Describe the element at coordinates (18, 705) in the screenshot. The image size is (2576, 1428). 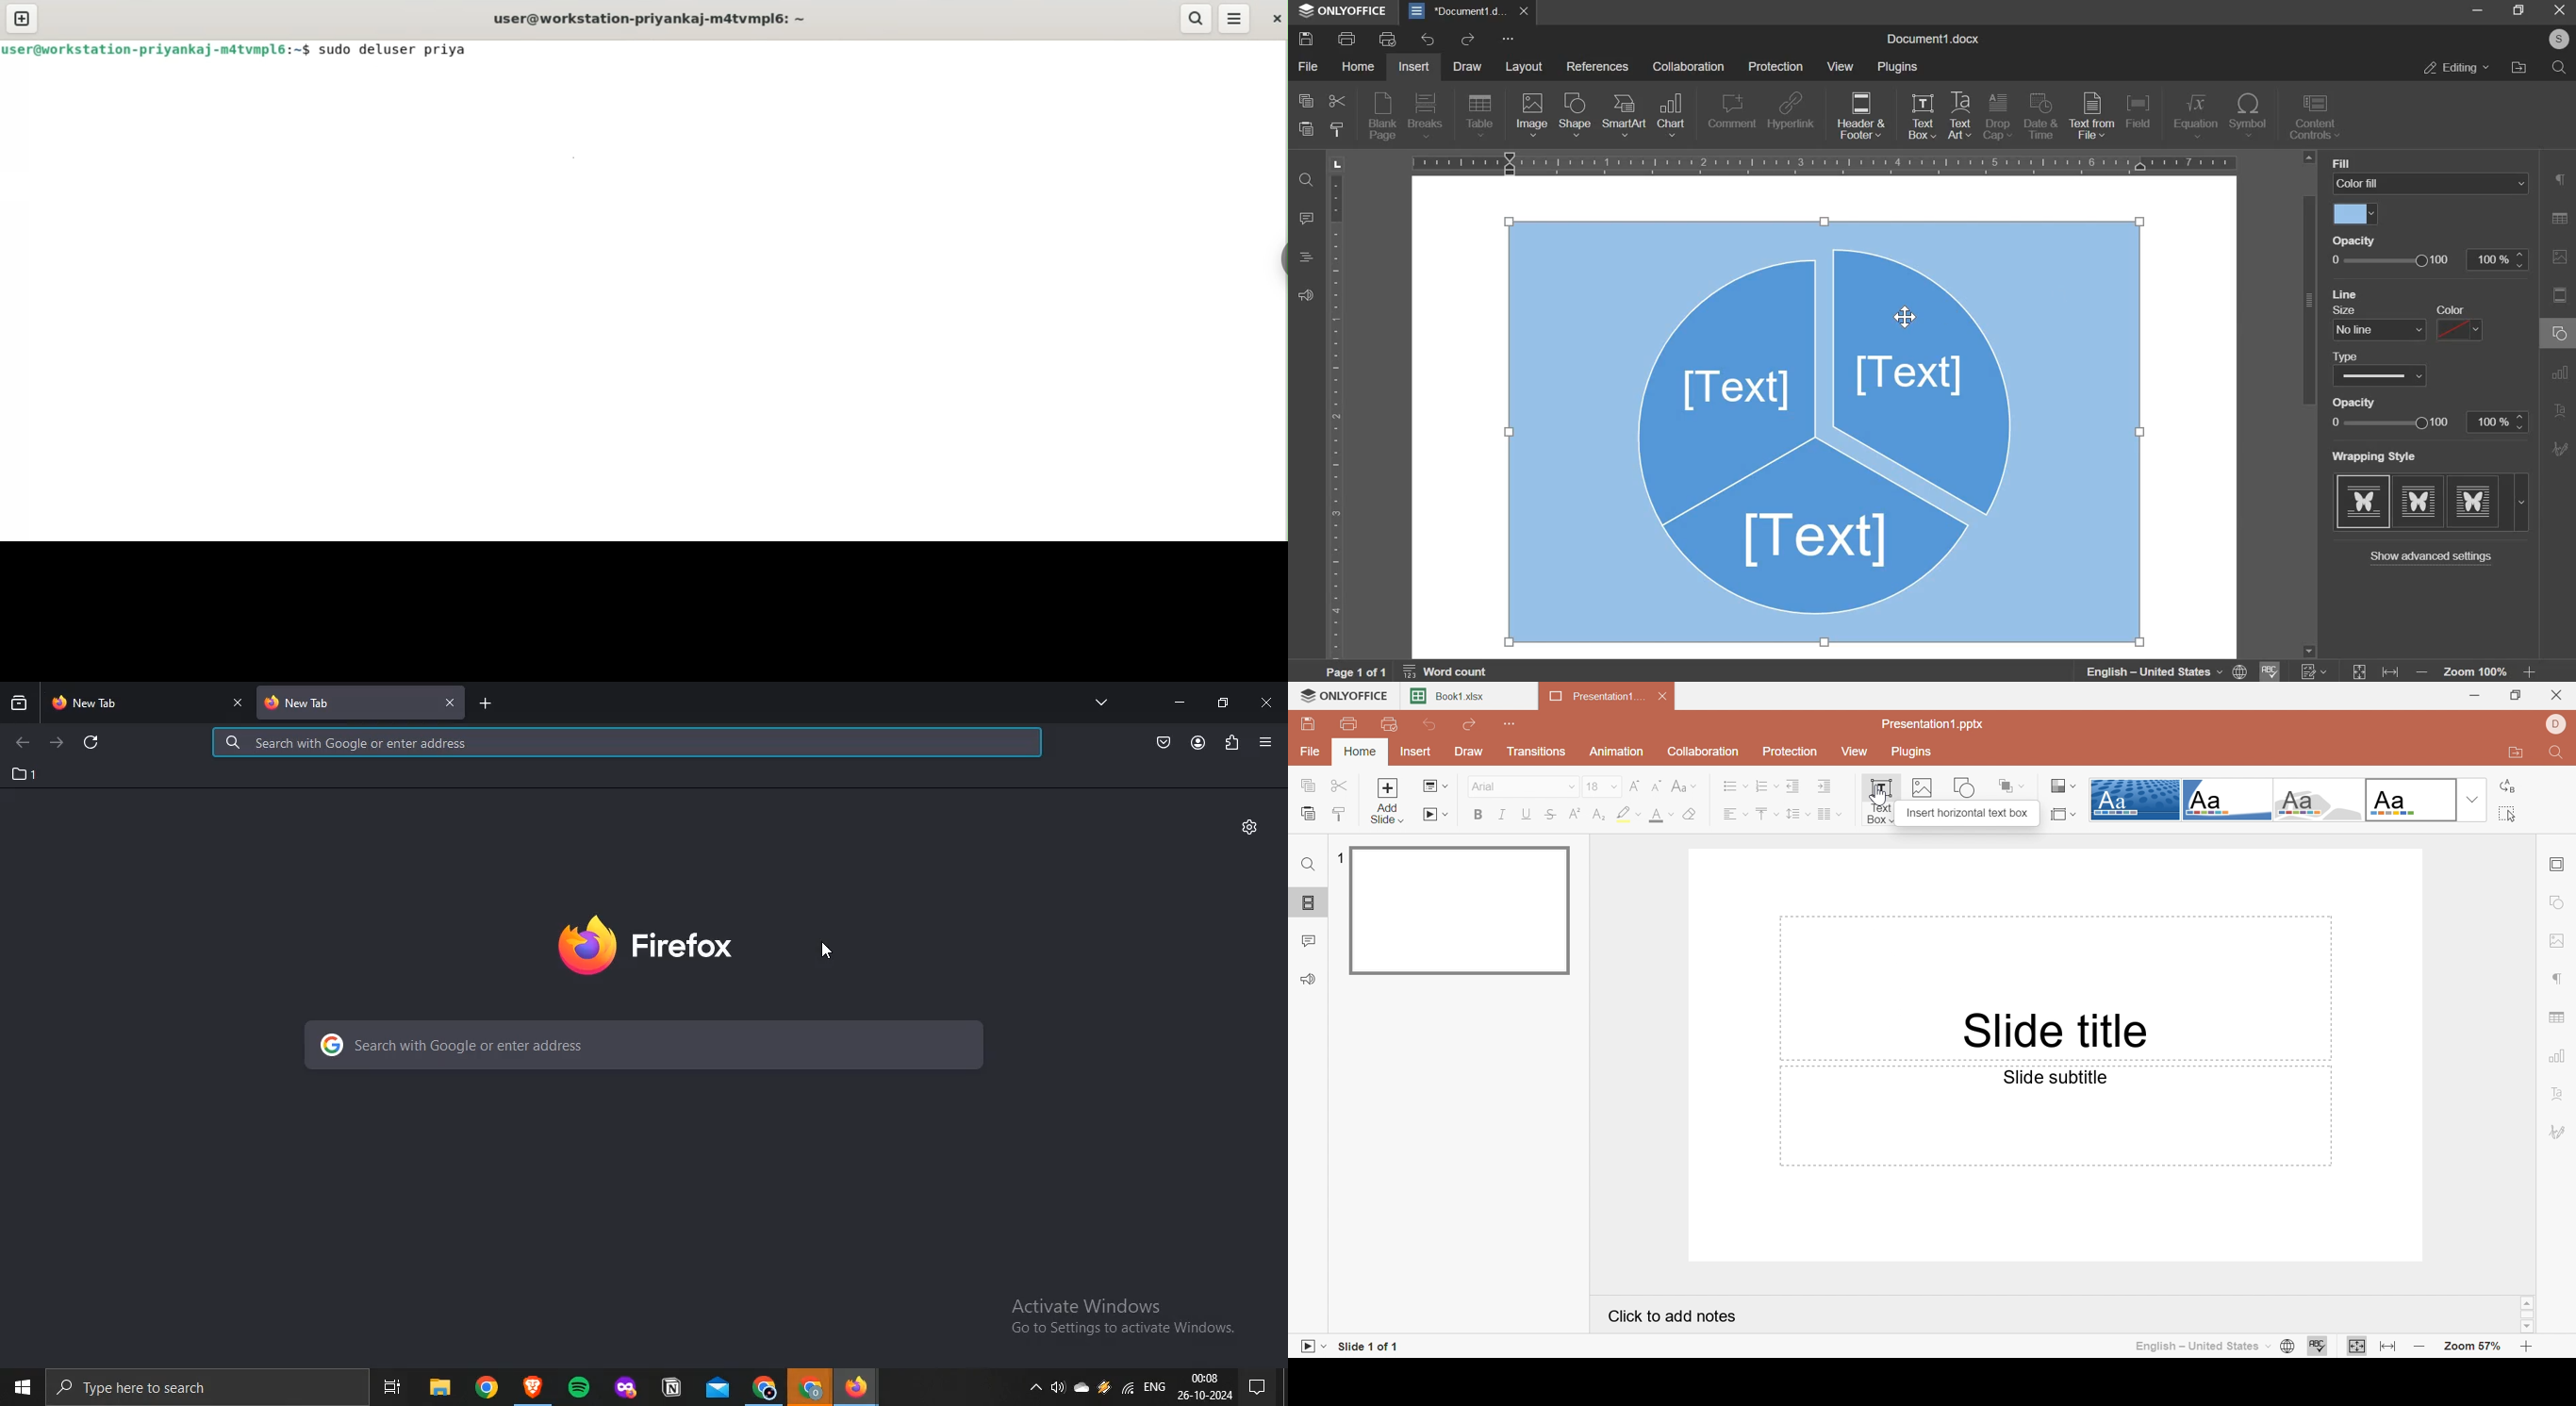
I see `recent browsing` at that location.